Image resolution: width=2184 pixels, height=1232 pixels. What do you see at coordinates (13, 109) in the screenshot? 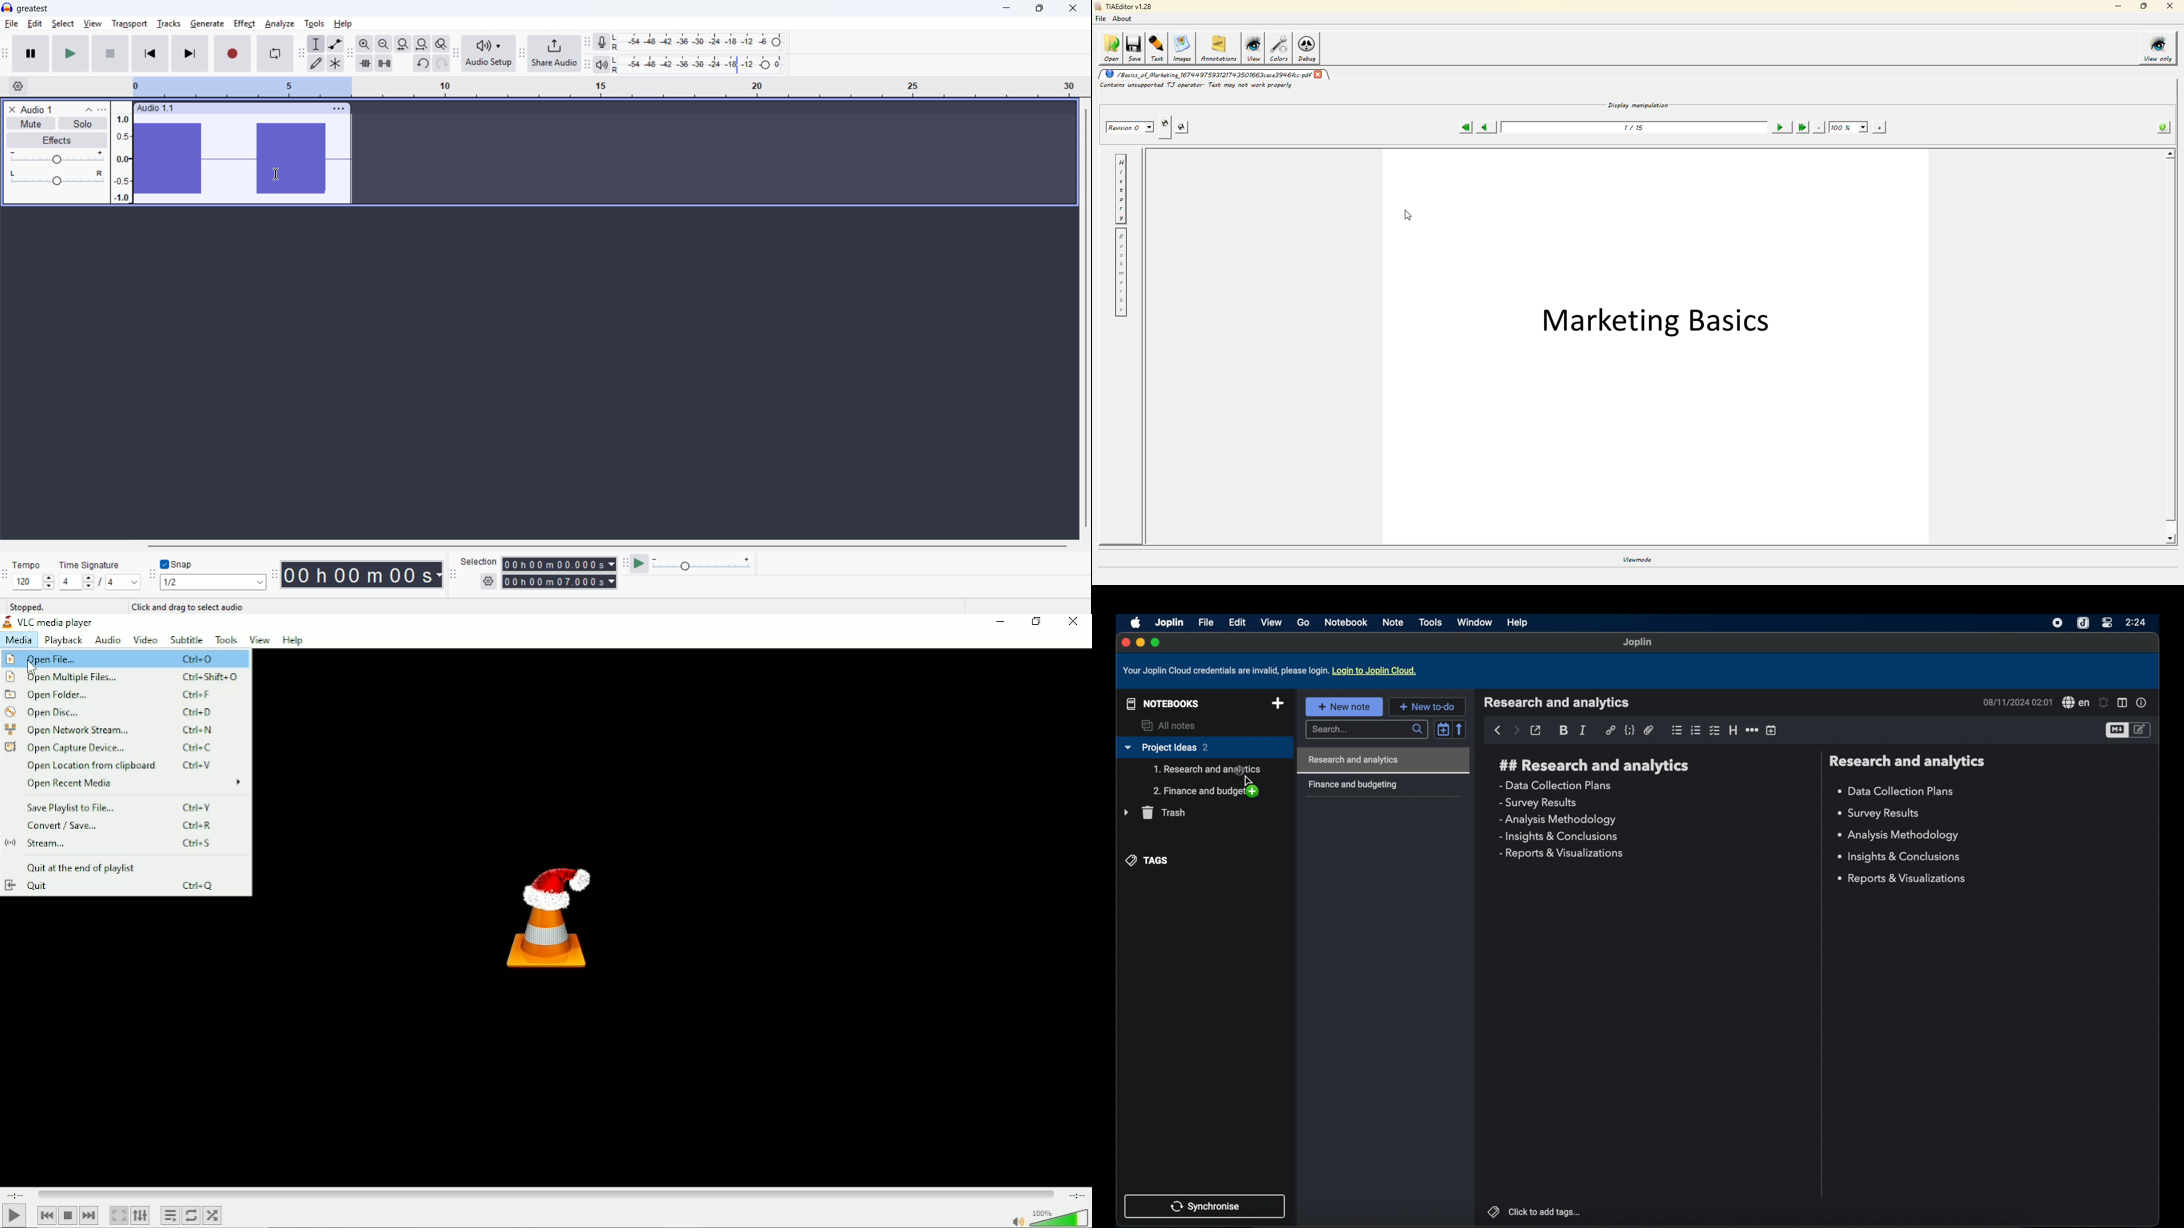
I see `Remove track ` at bounding box center [13, 109].